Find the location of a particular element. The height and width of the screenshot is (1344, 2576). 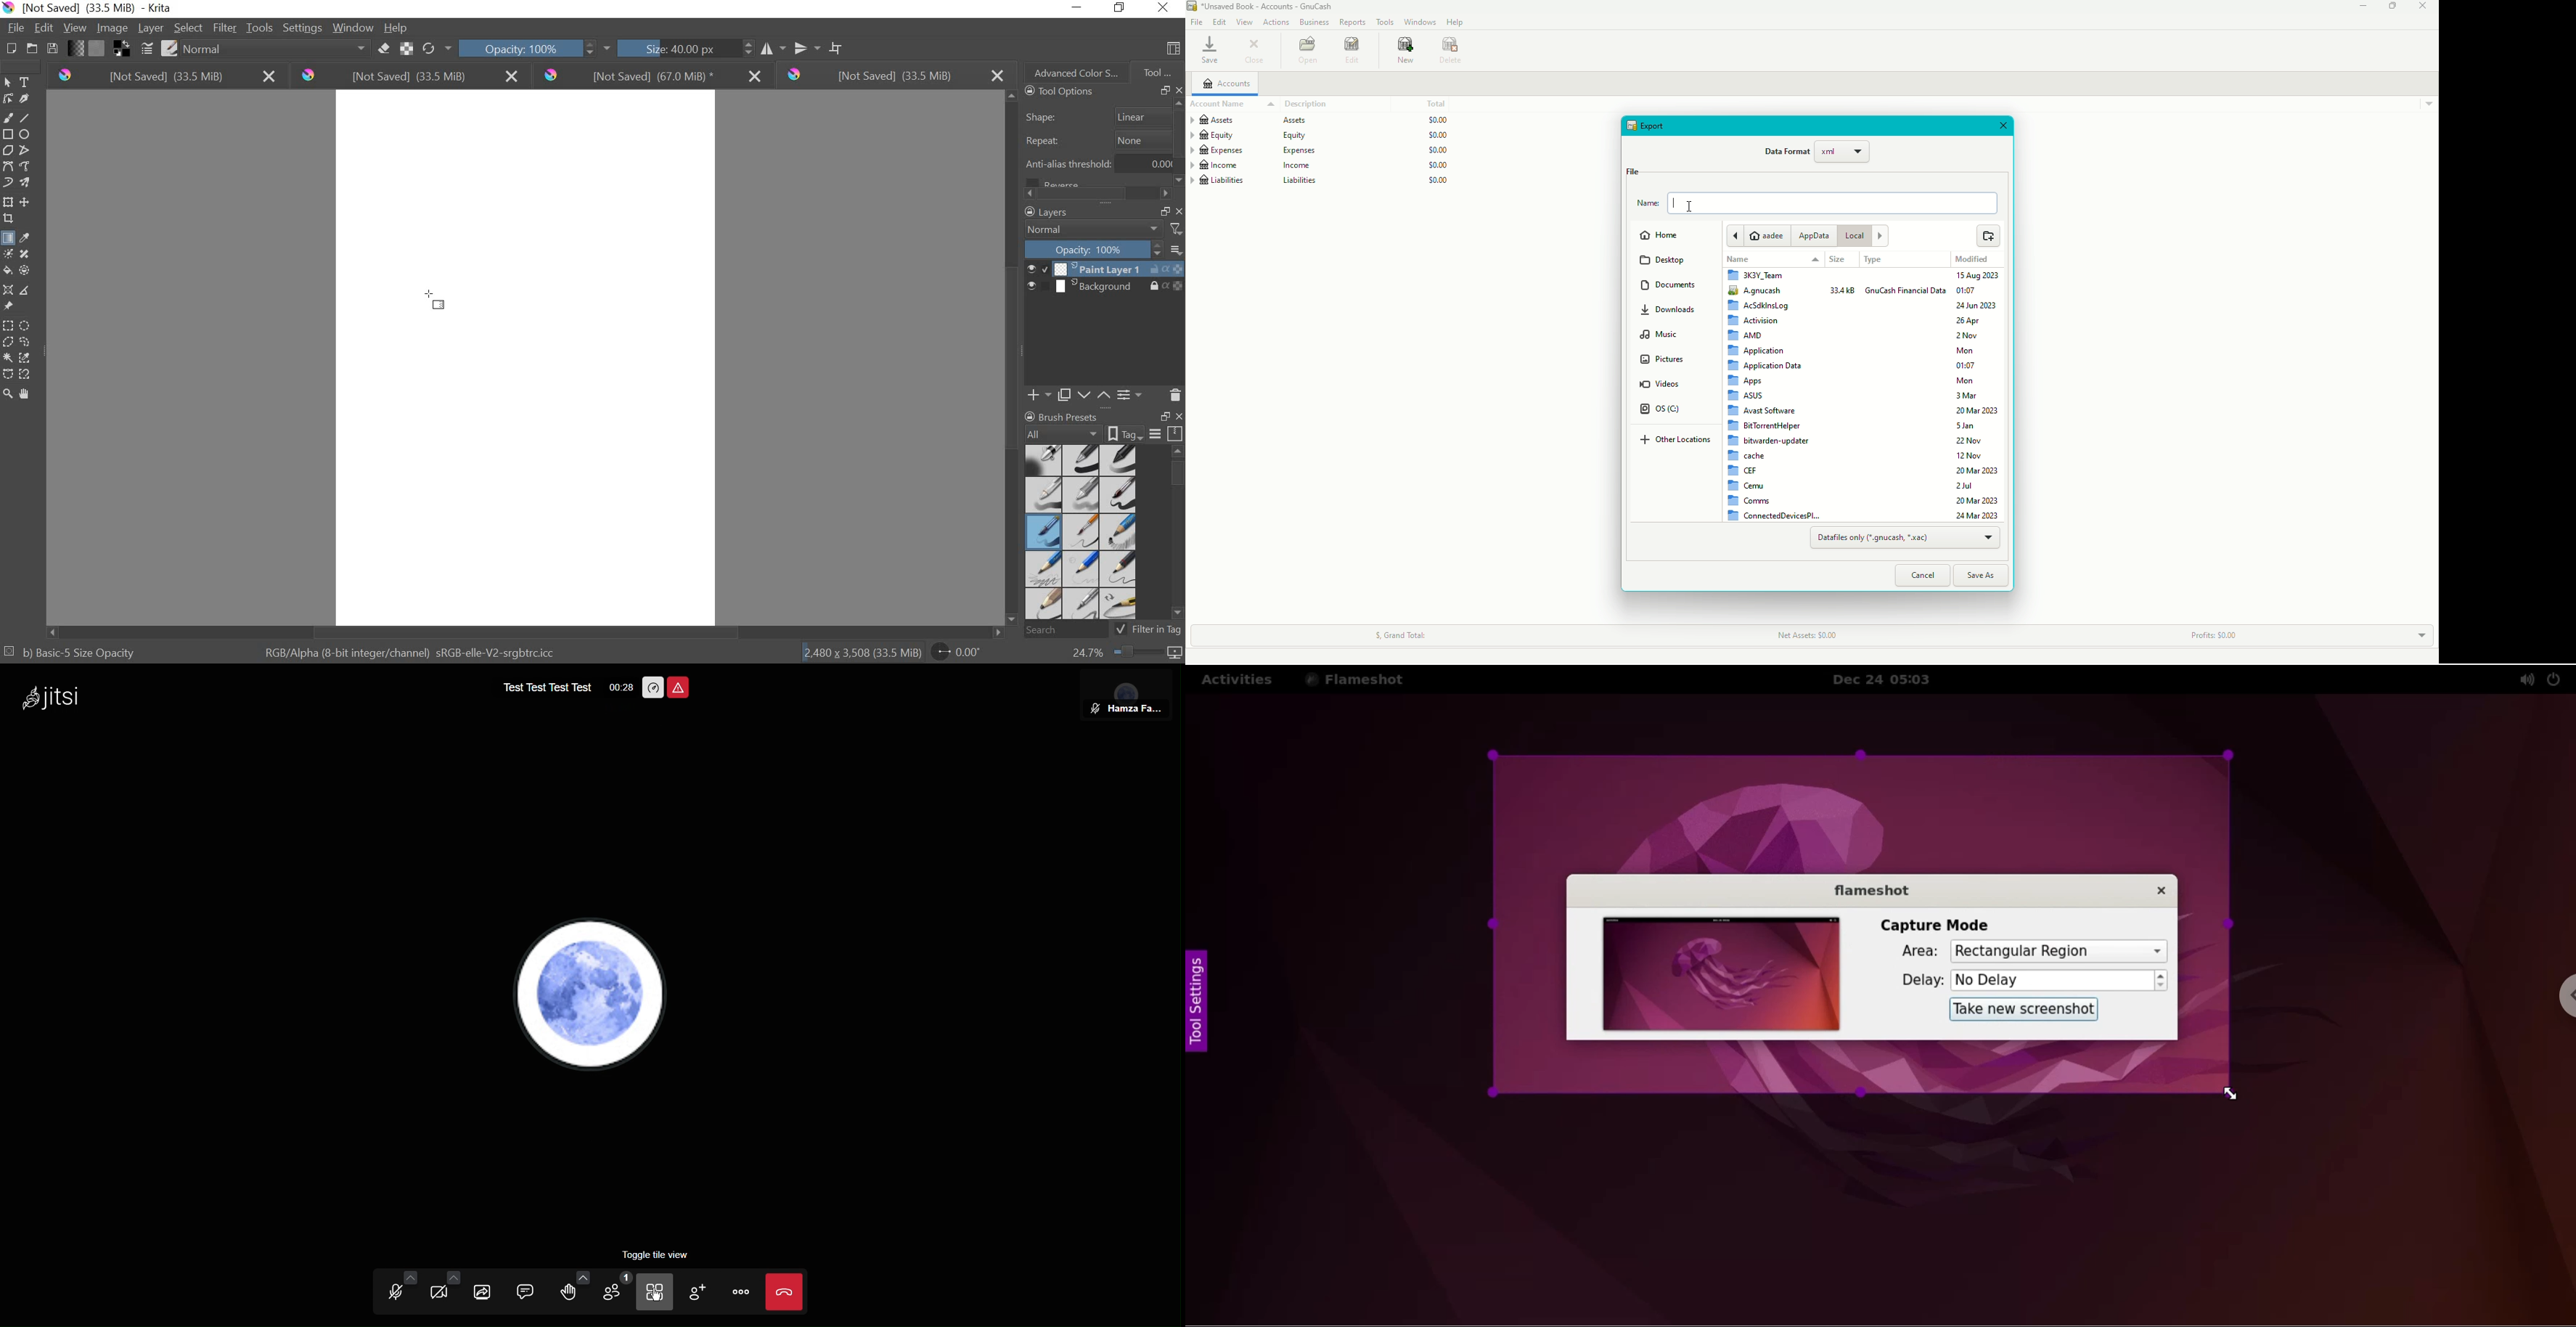

PRESERVE ALPHA is located at coordinates (408, 49).